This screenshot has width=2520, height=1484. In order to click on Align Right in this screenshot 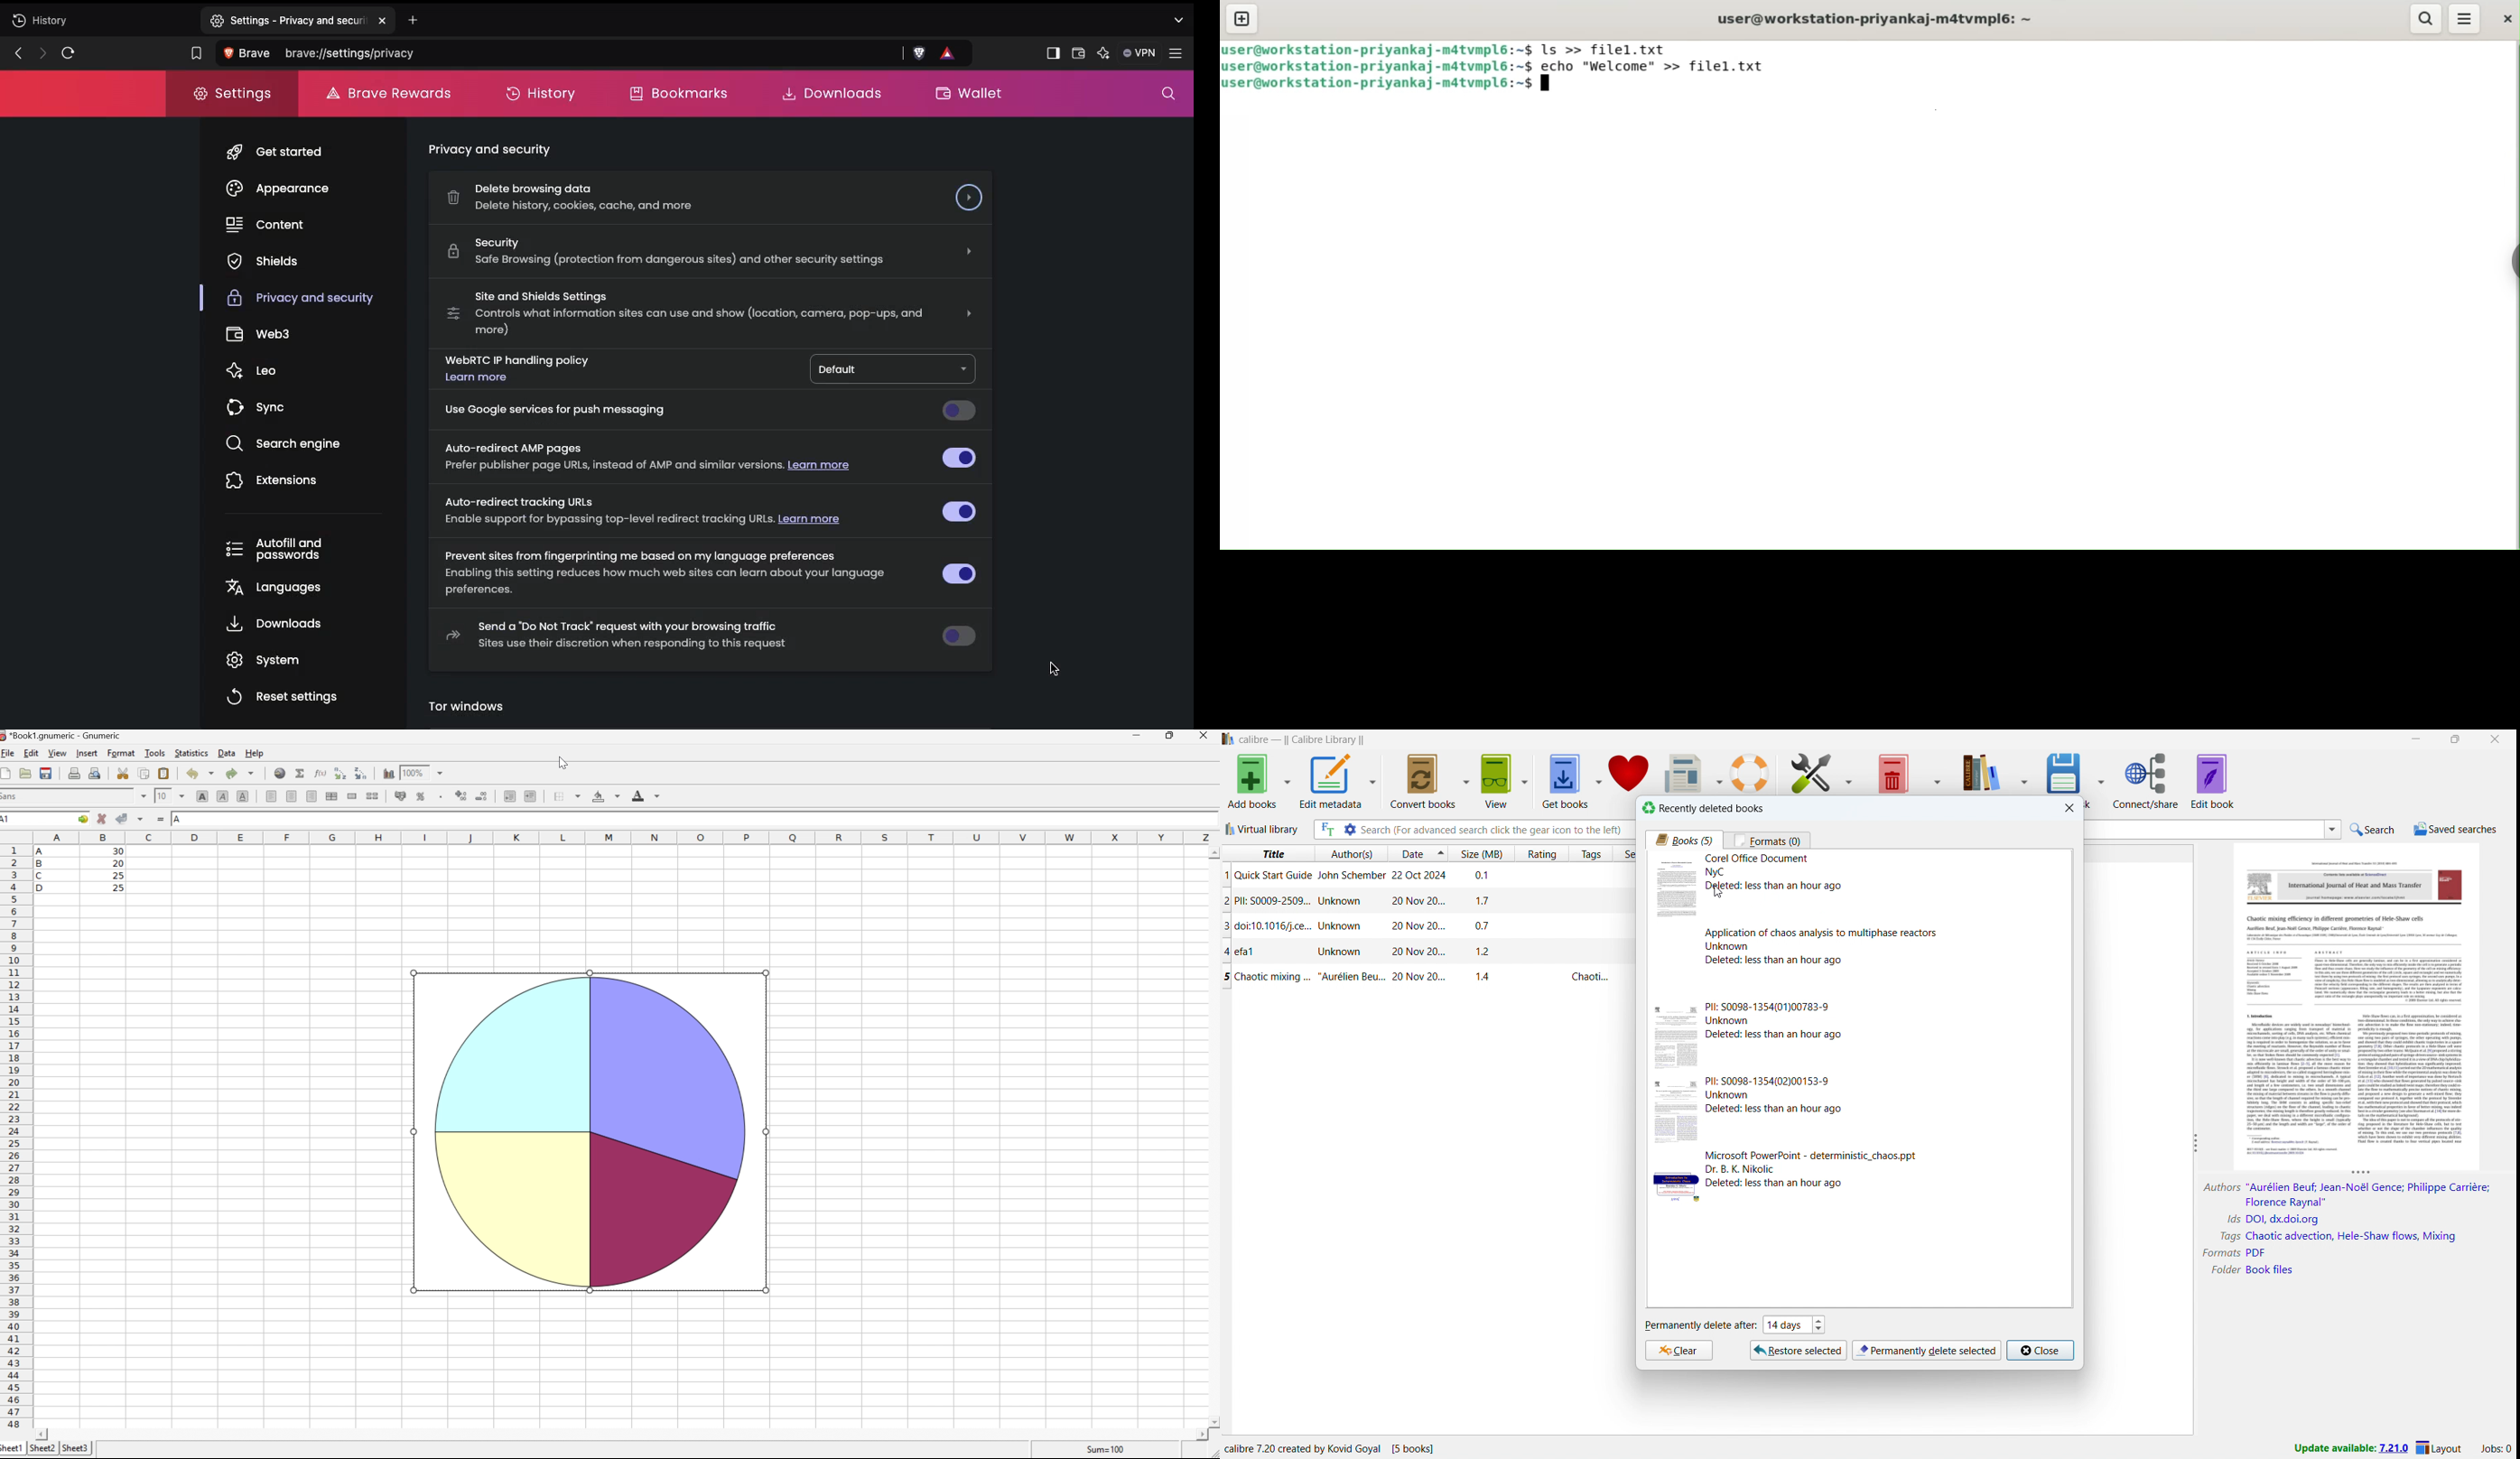, I will do `click(313, 796)`.